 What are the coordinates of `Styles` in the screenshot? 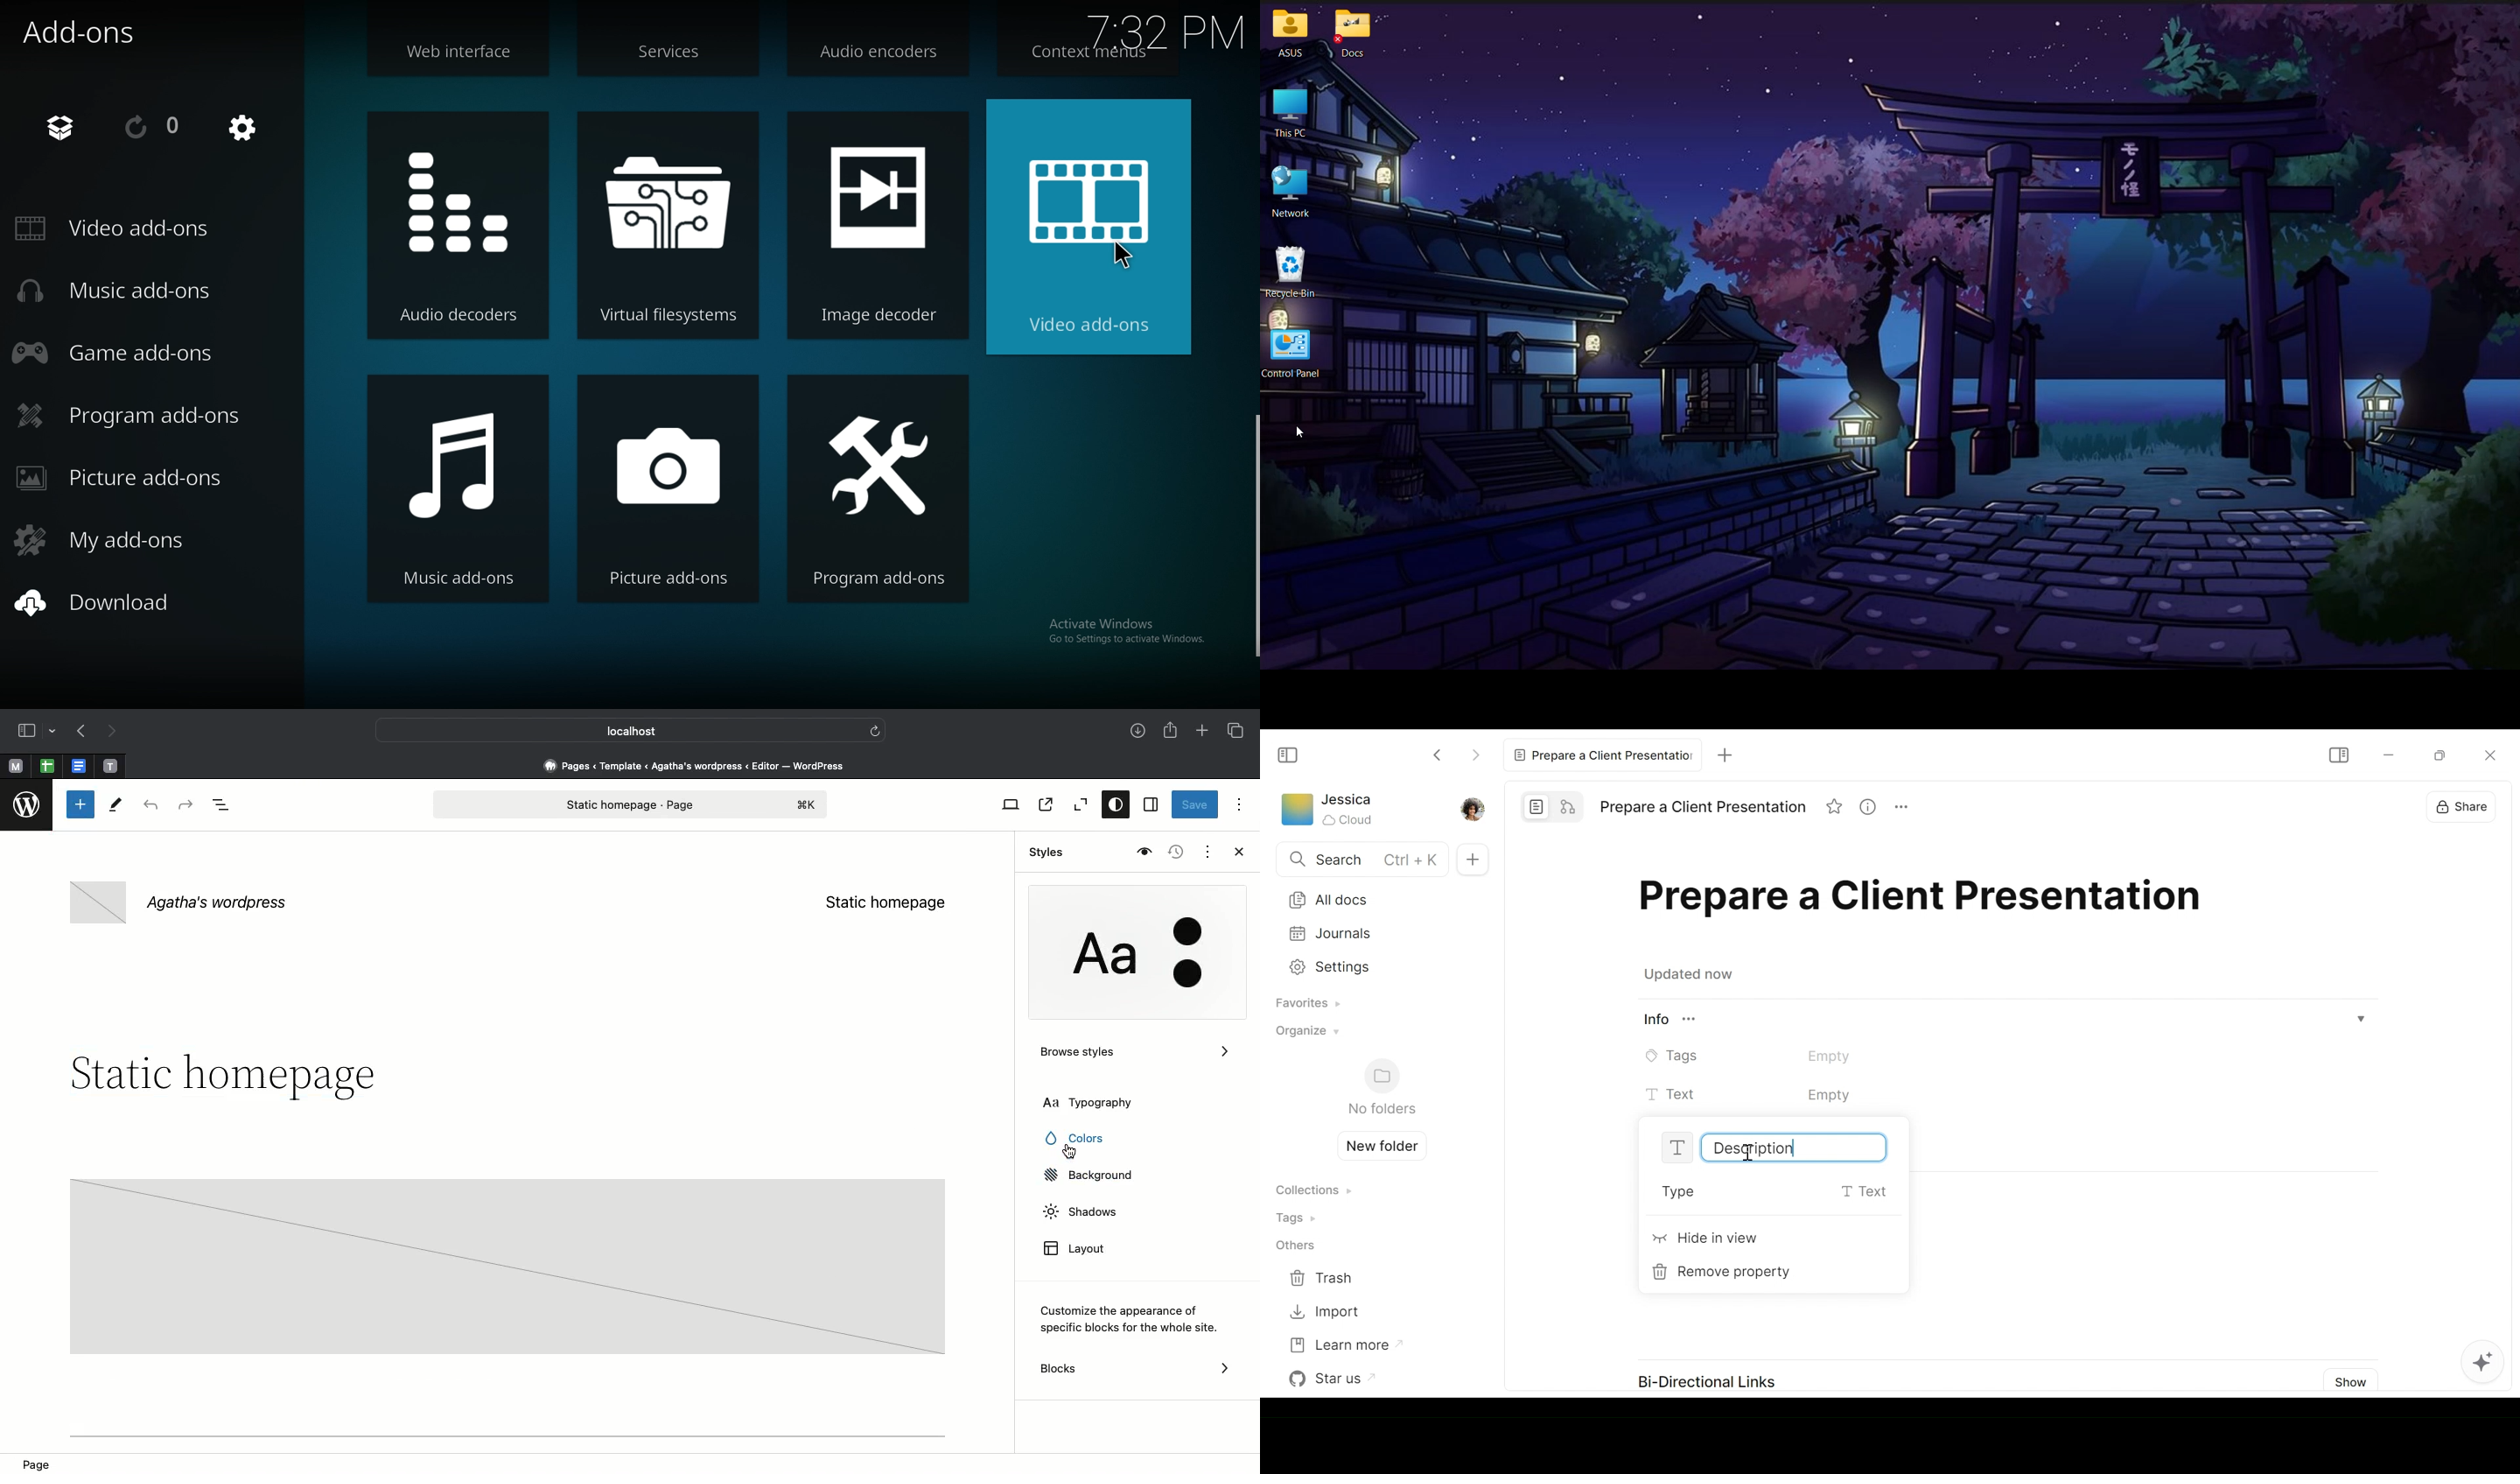 It's located at (1043, 853).